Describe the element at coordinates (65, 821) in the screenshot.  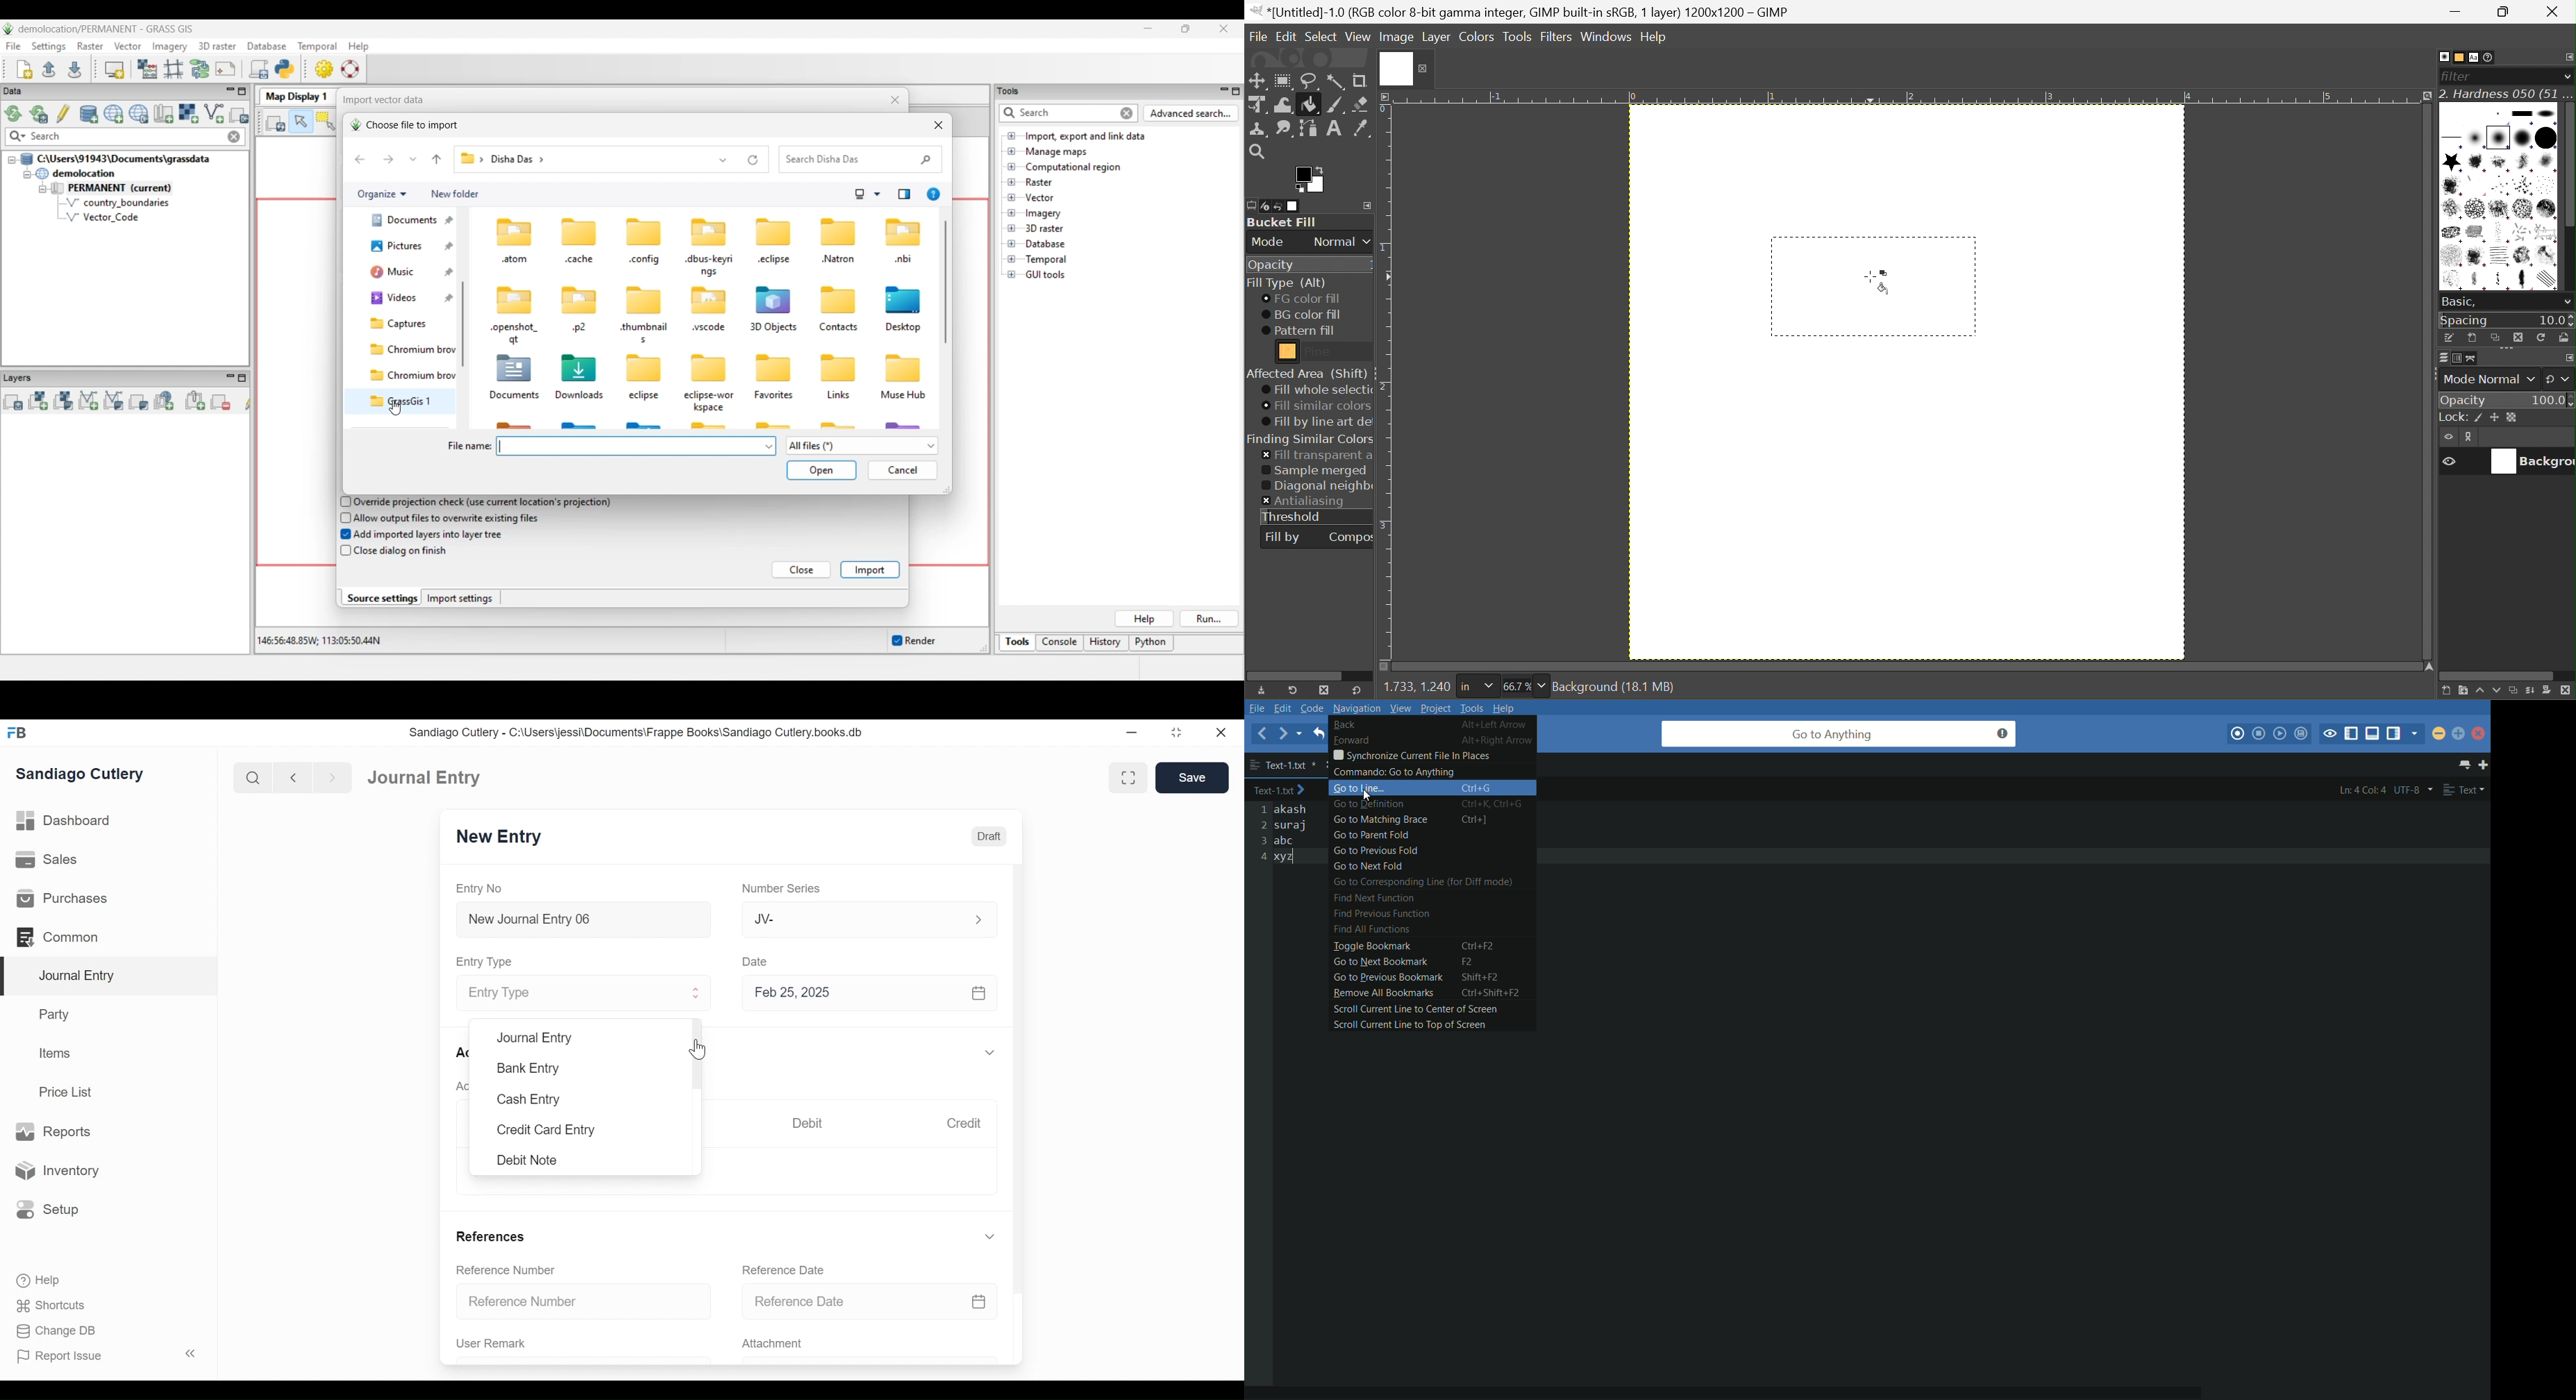
I see `Dashboard` at that location.